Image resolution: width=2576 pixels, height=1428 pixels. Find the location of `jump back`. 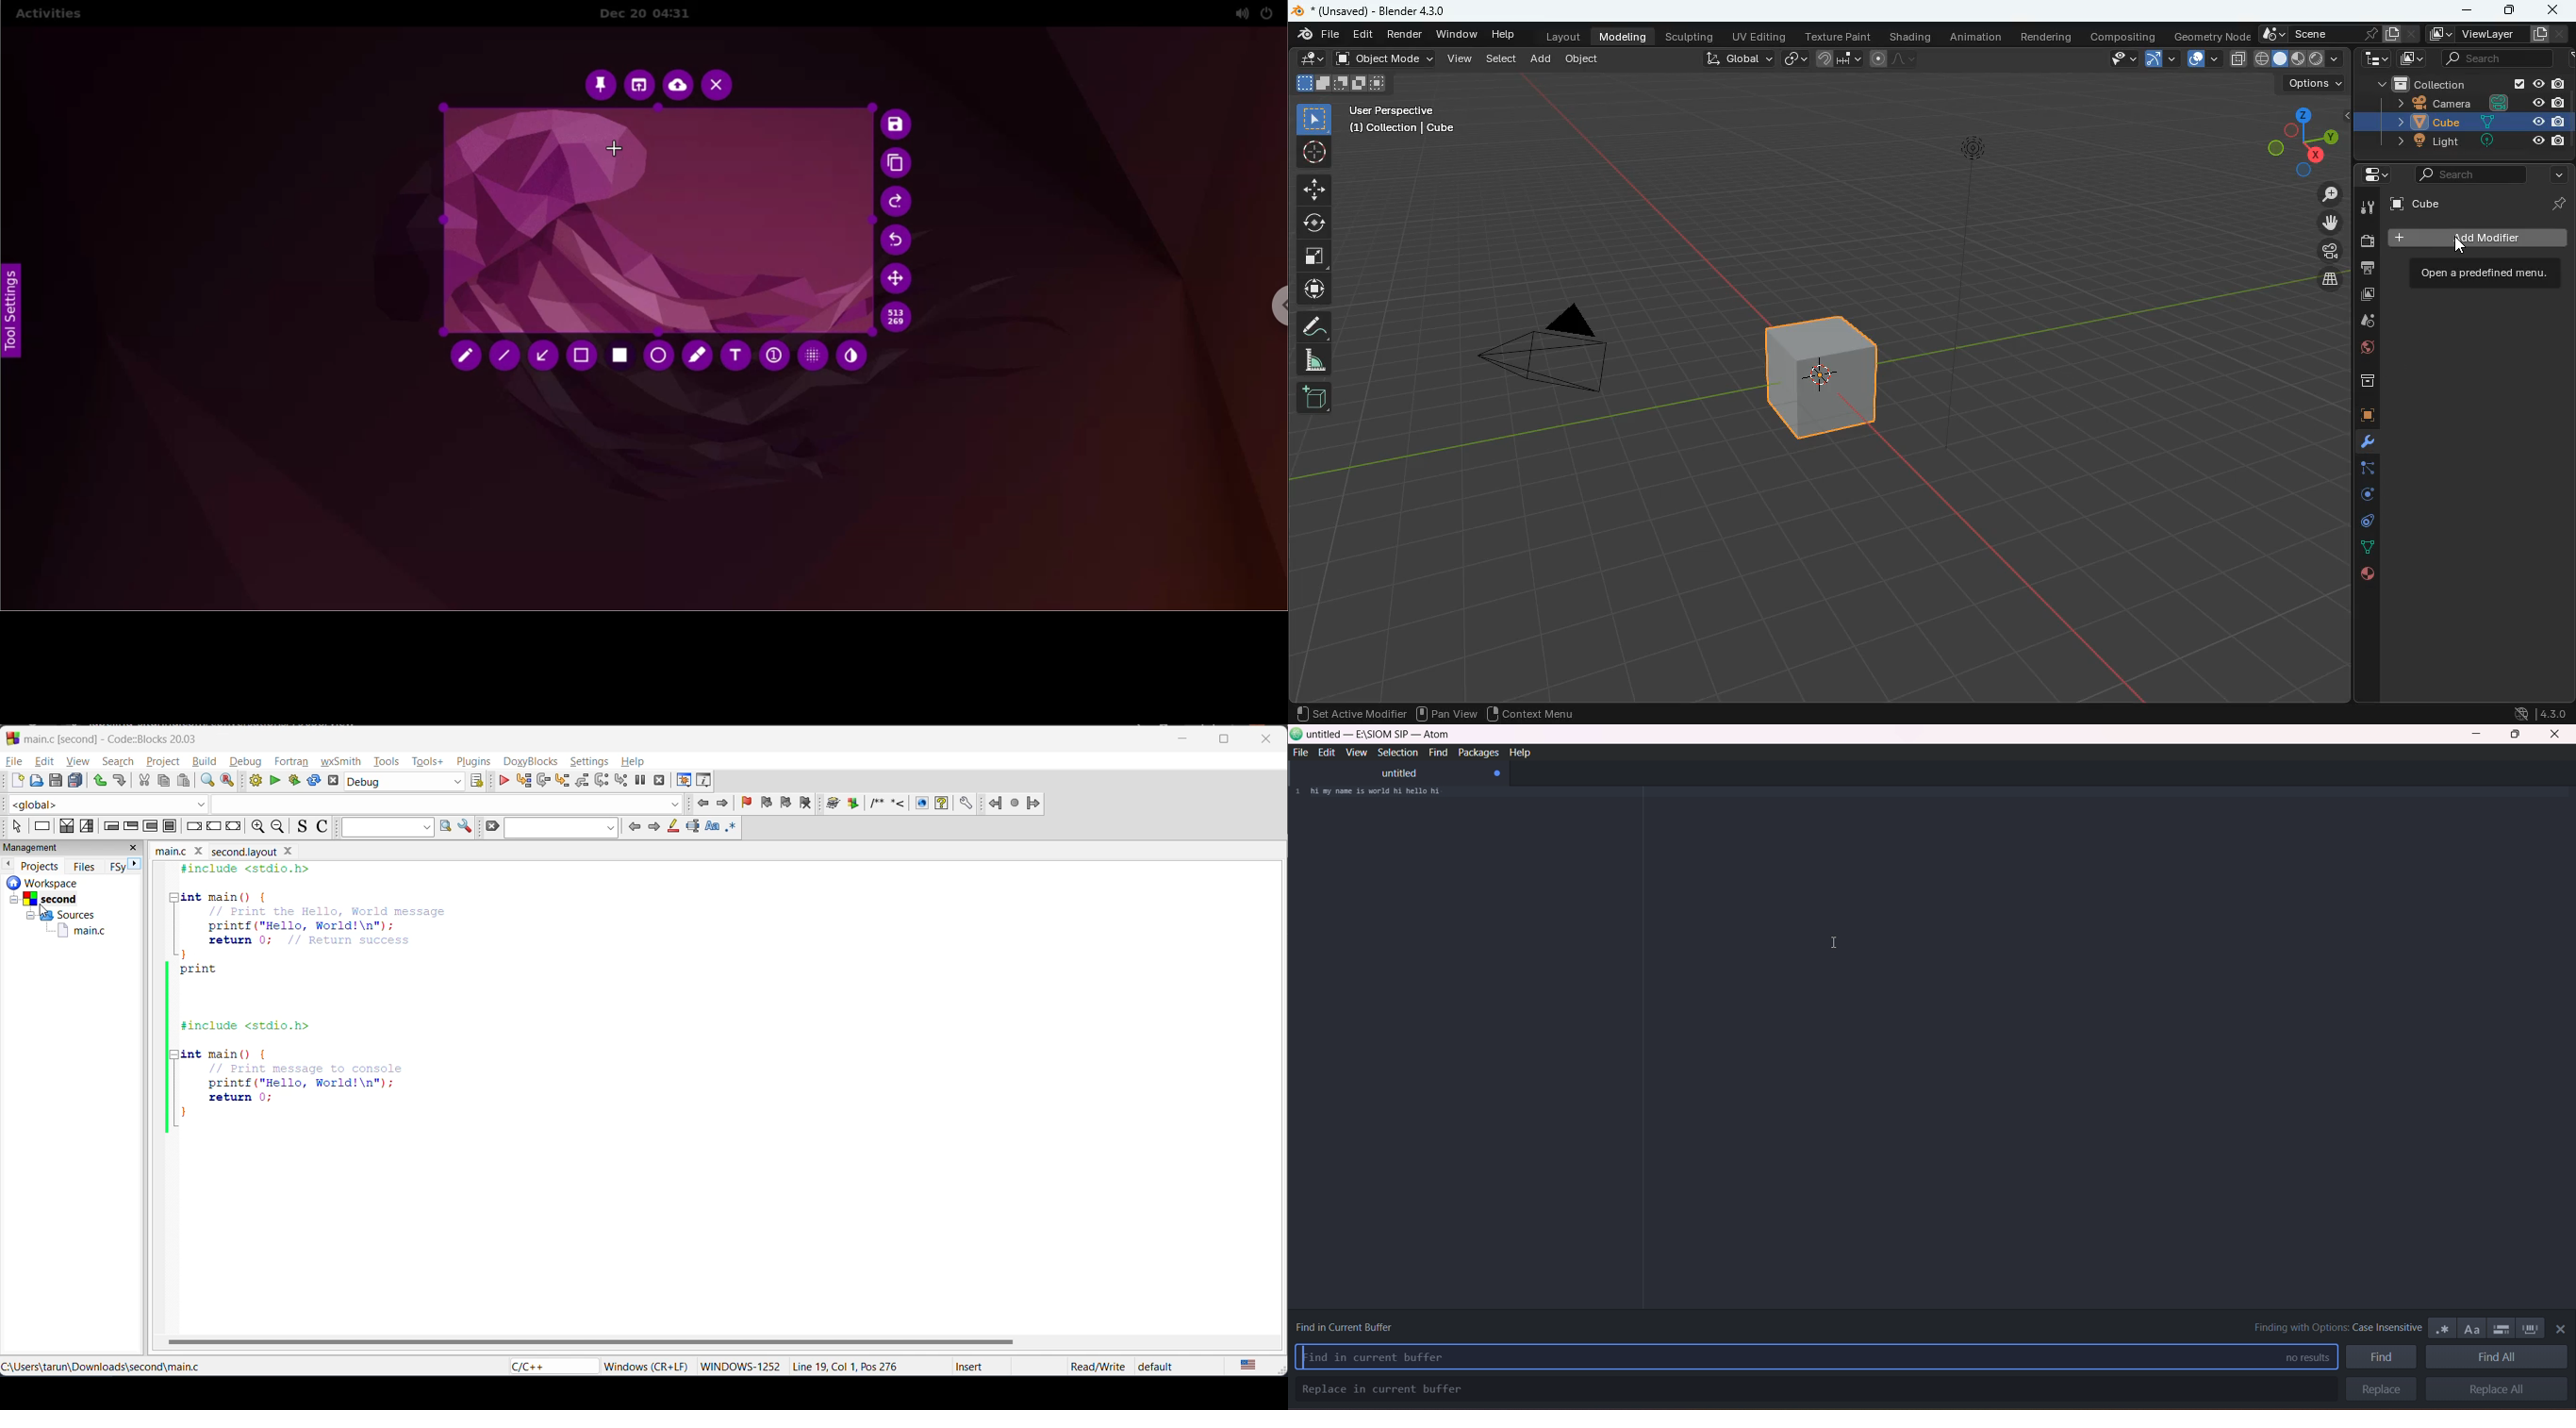

jump back is located at coordinates (705, 804).